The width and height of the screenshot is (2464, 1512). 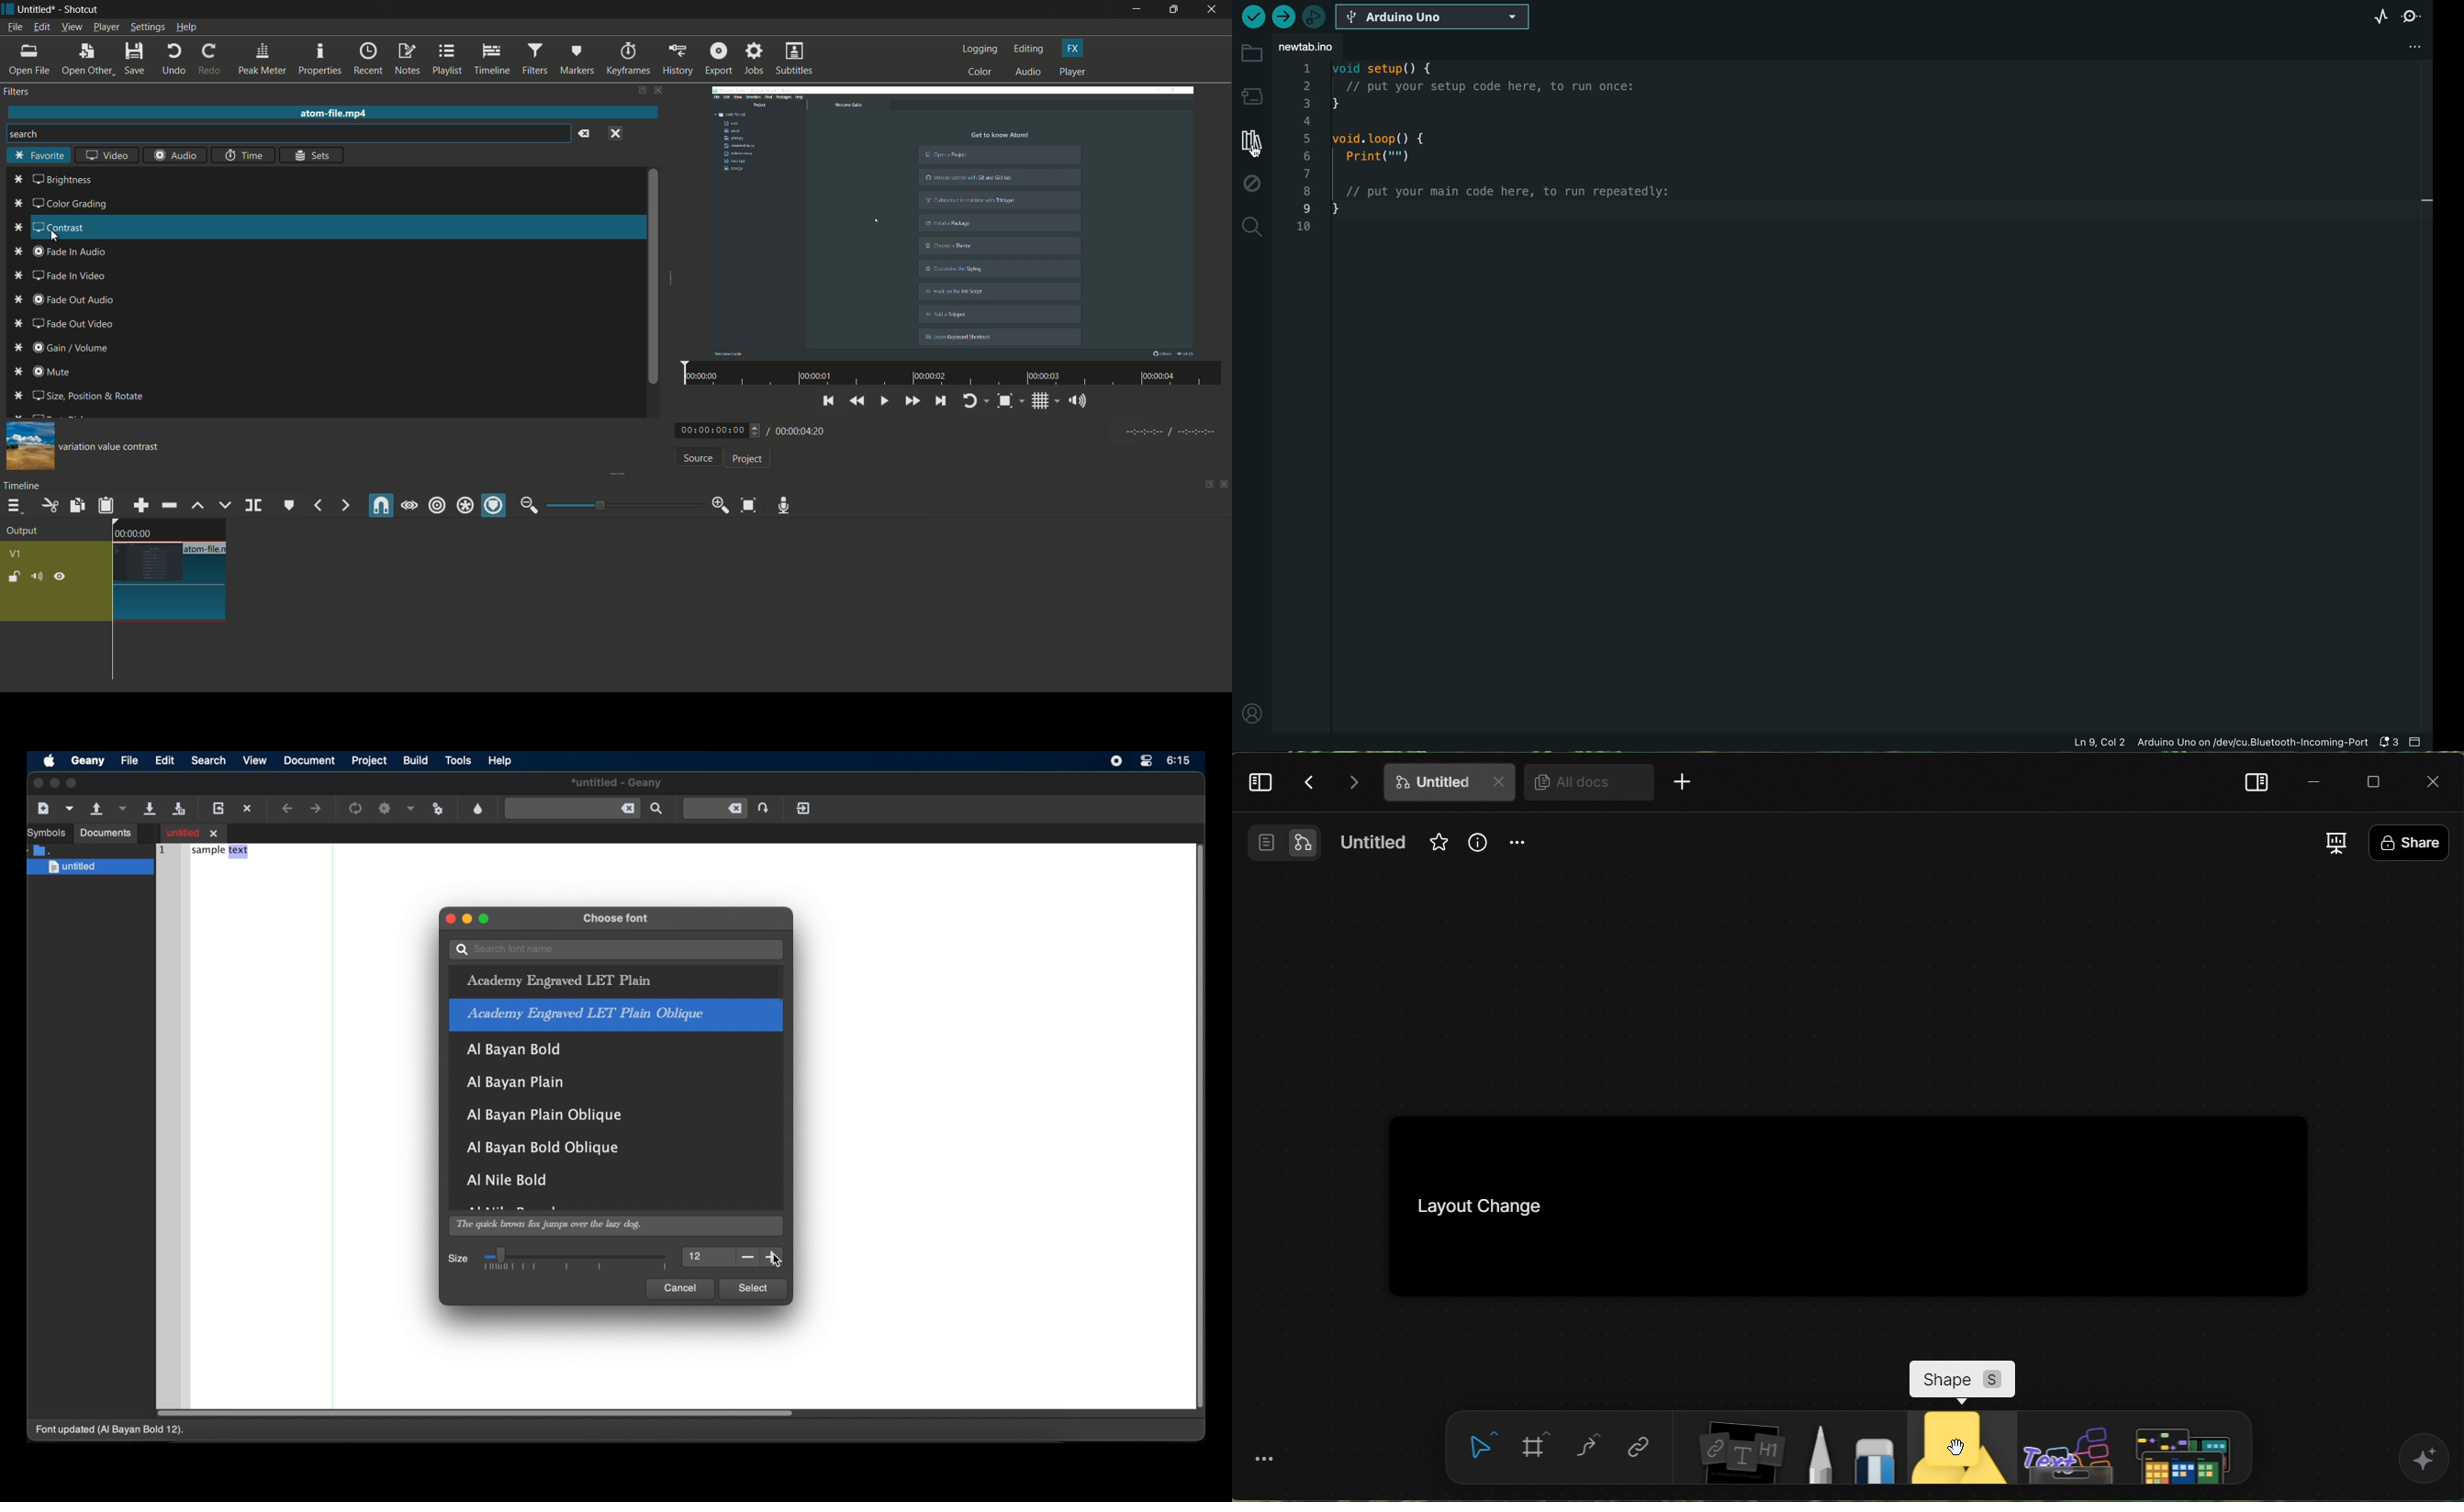 I want to click on Image, so click(x=28, y=446).